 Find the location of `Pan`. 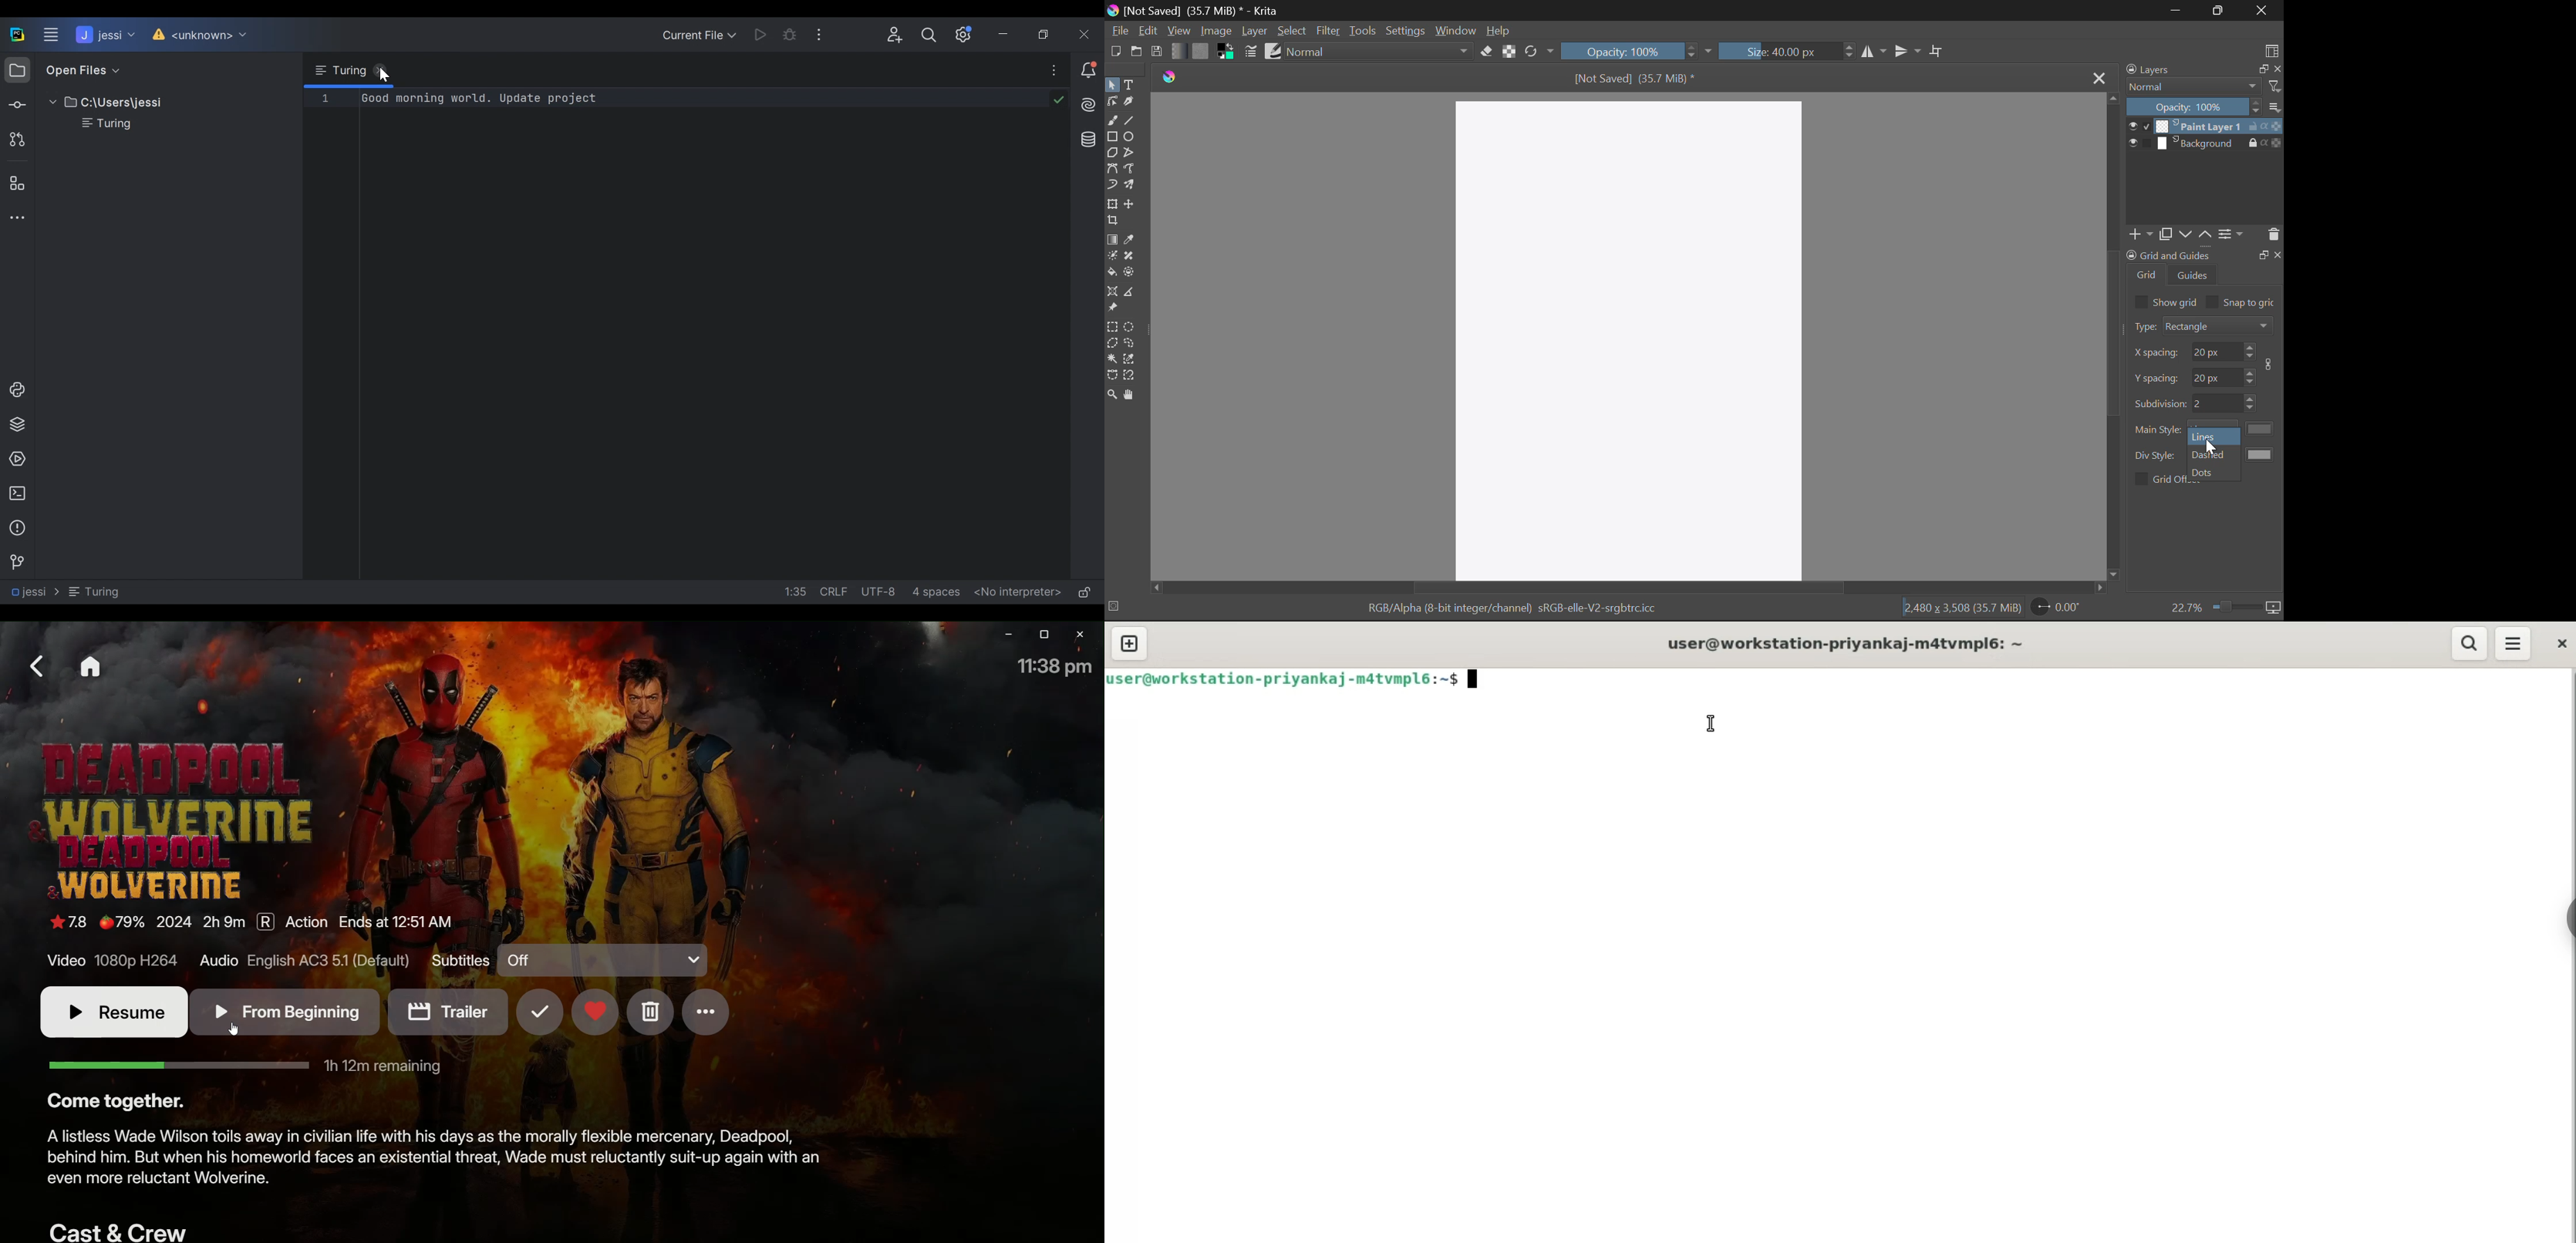

Pan is located at coordinates (1131, 395).